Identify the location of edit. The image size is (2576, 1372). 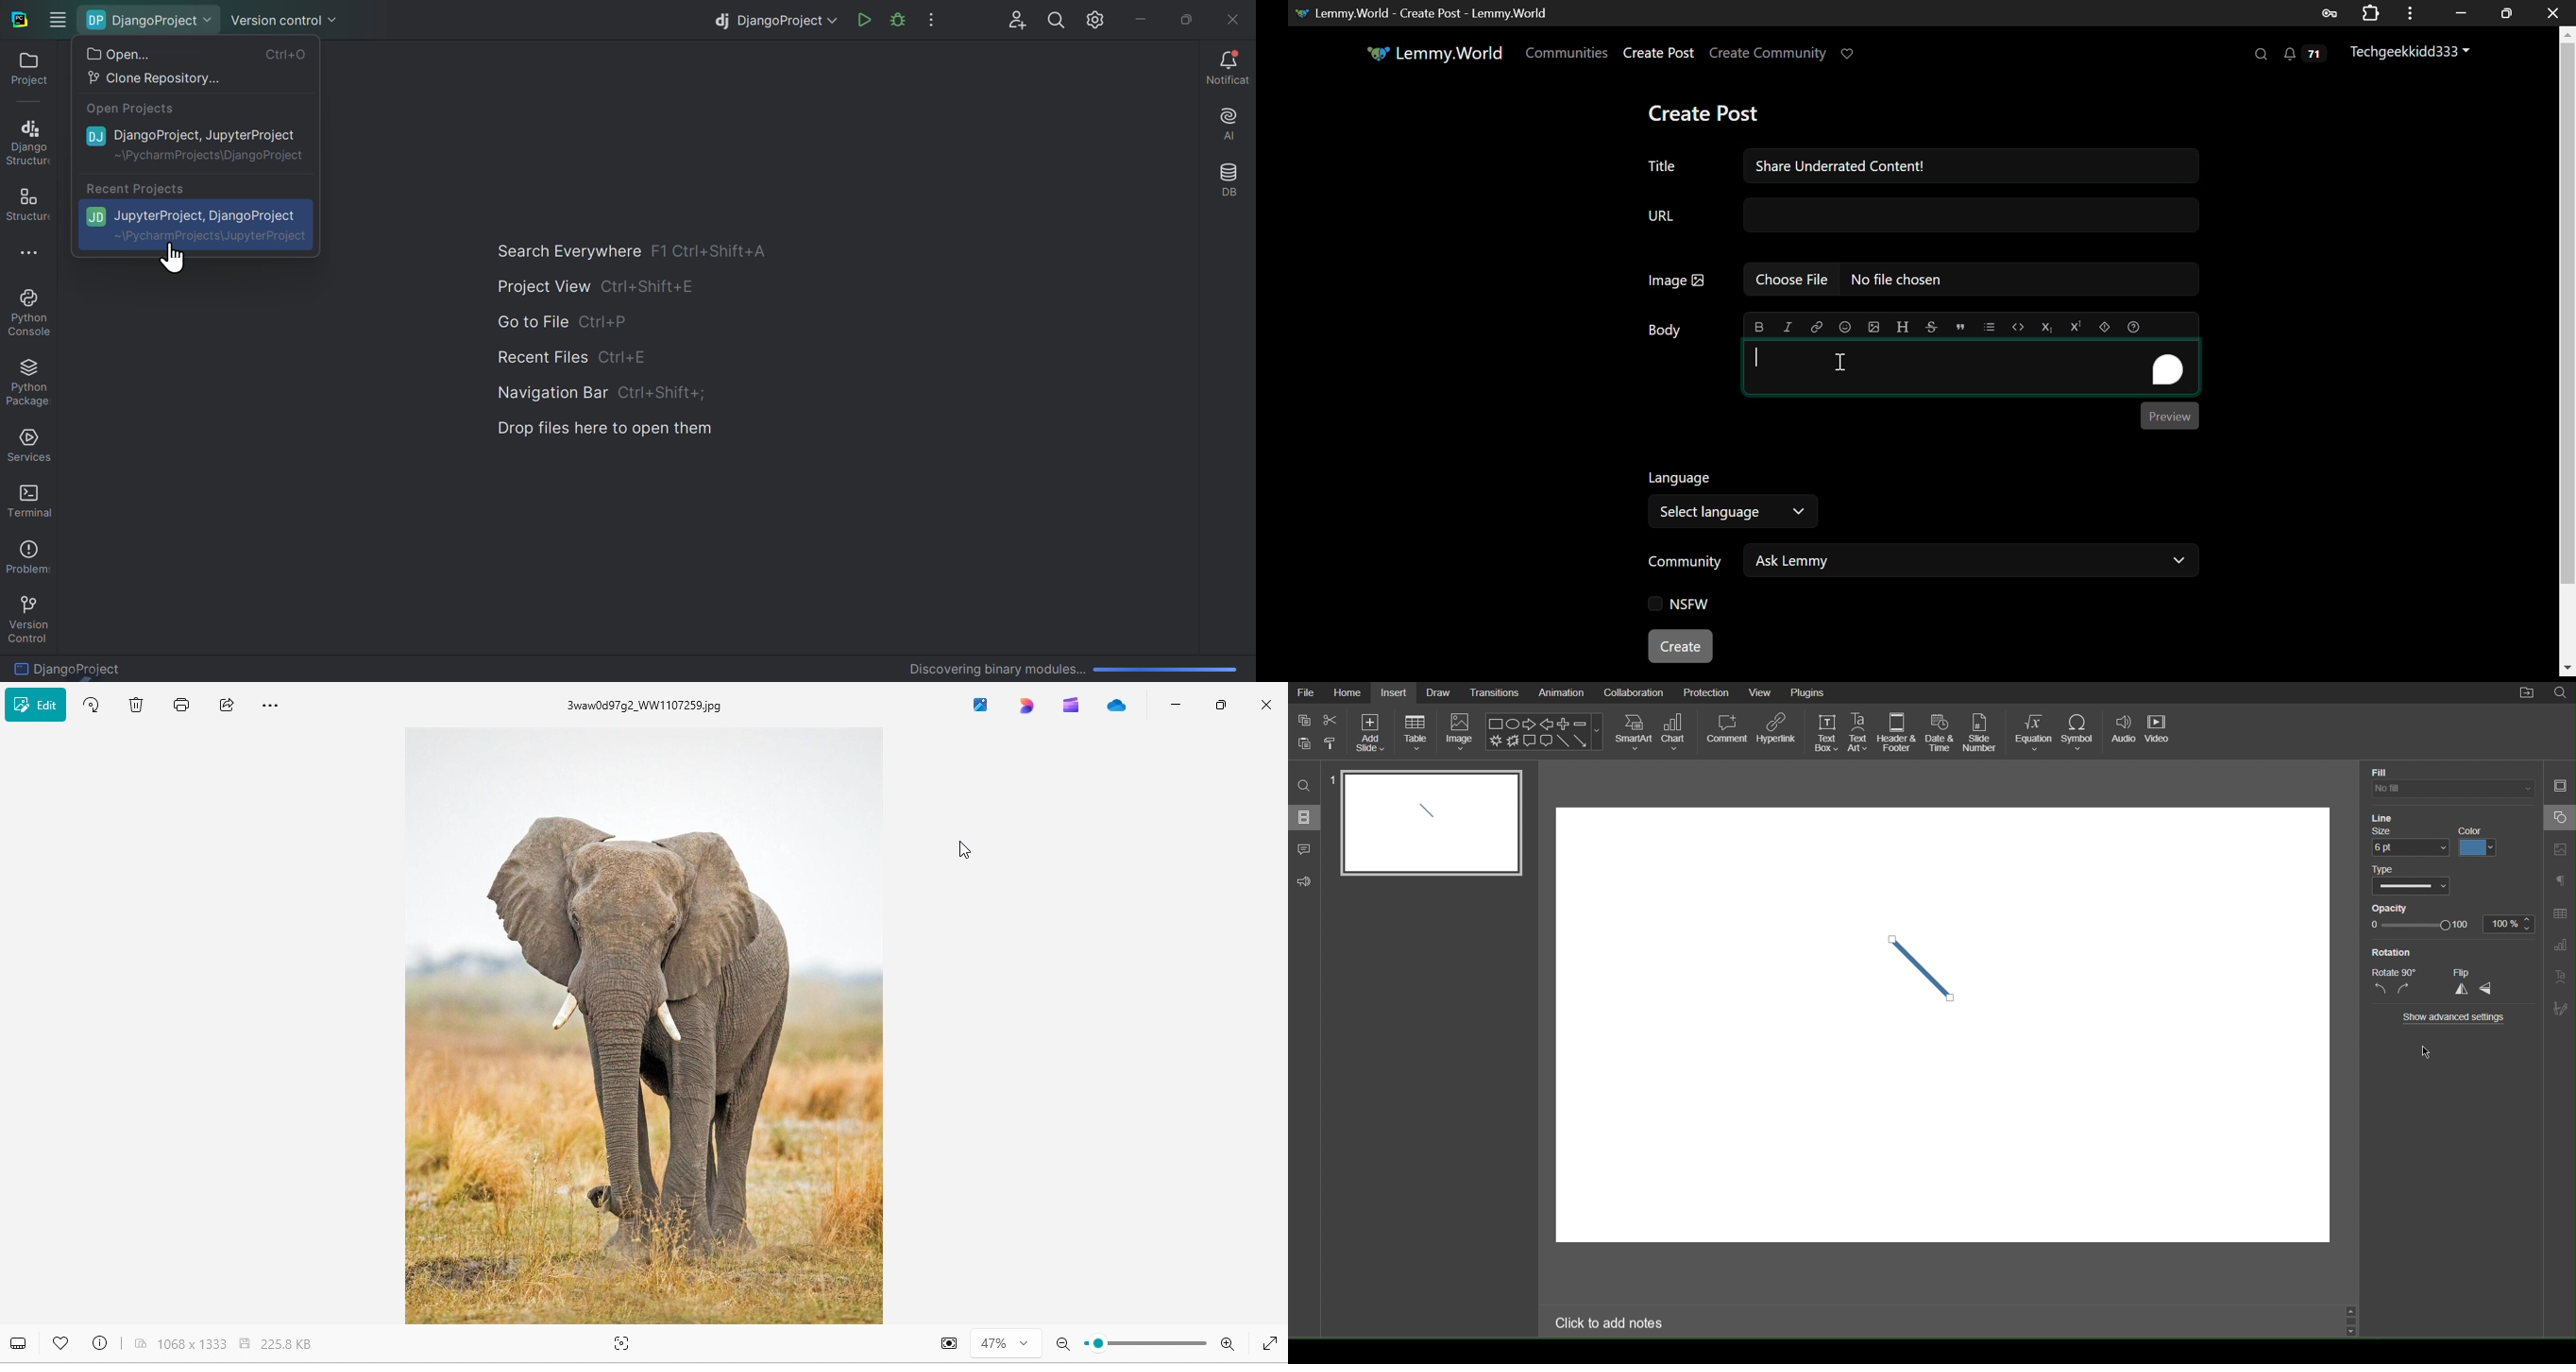
(39, 704).